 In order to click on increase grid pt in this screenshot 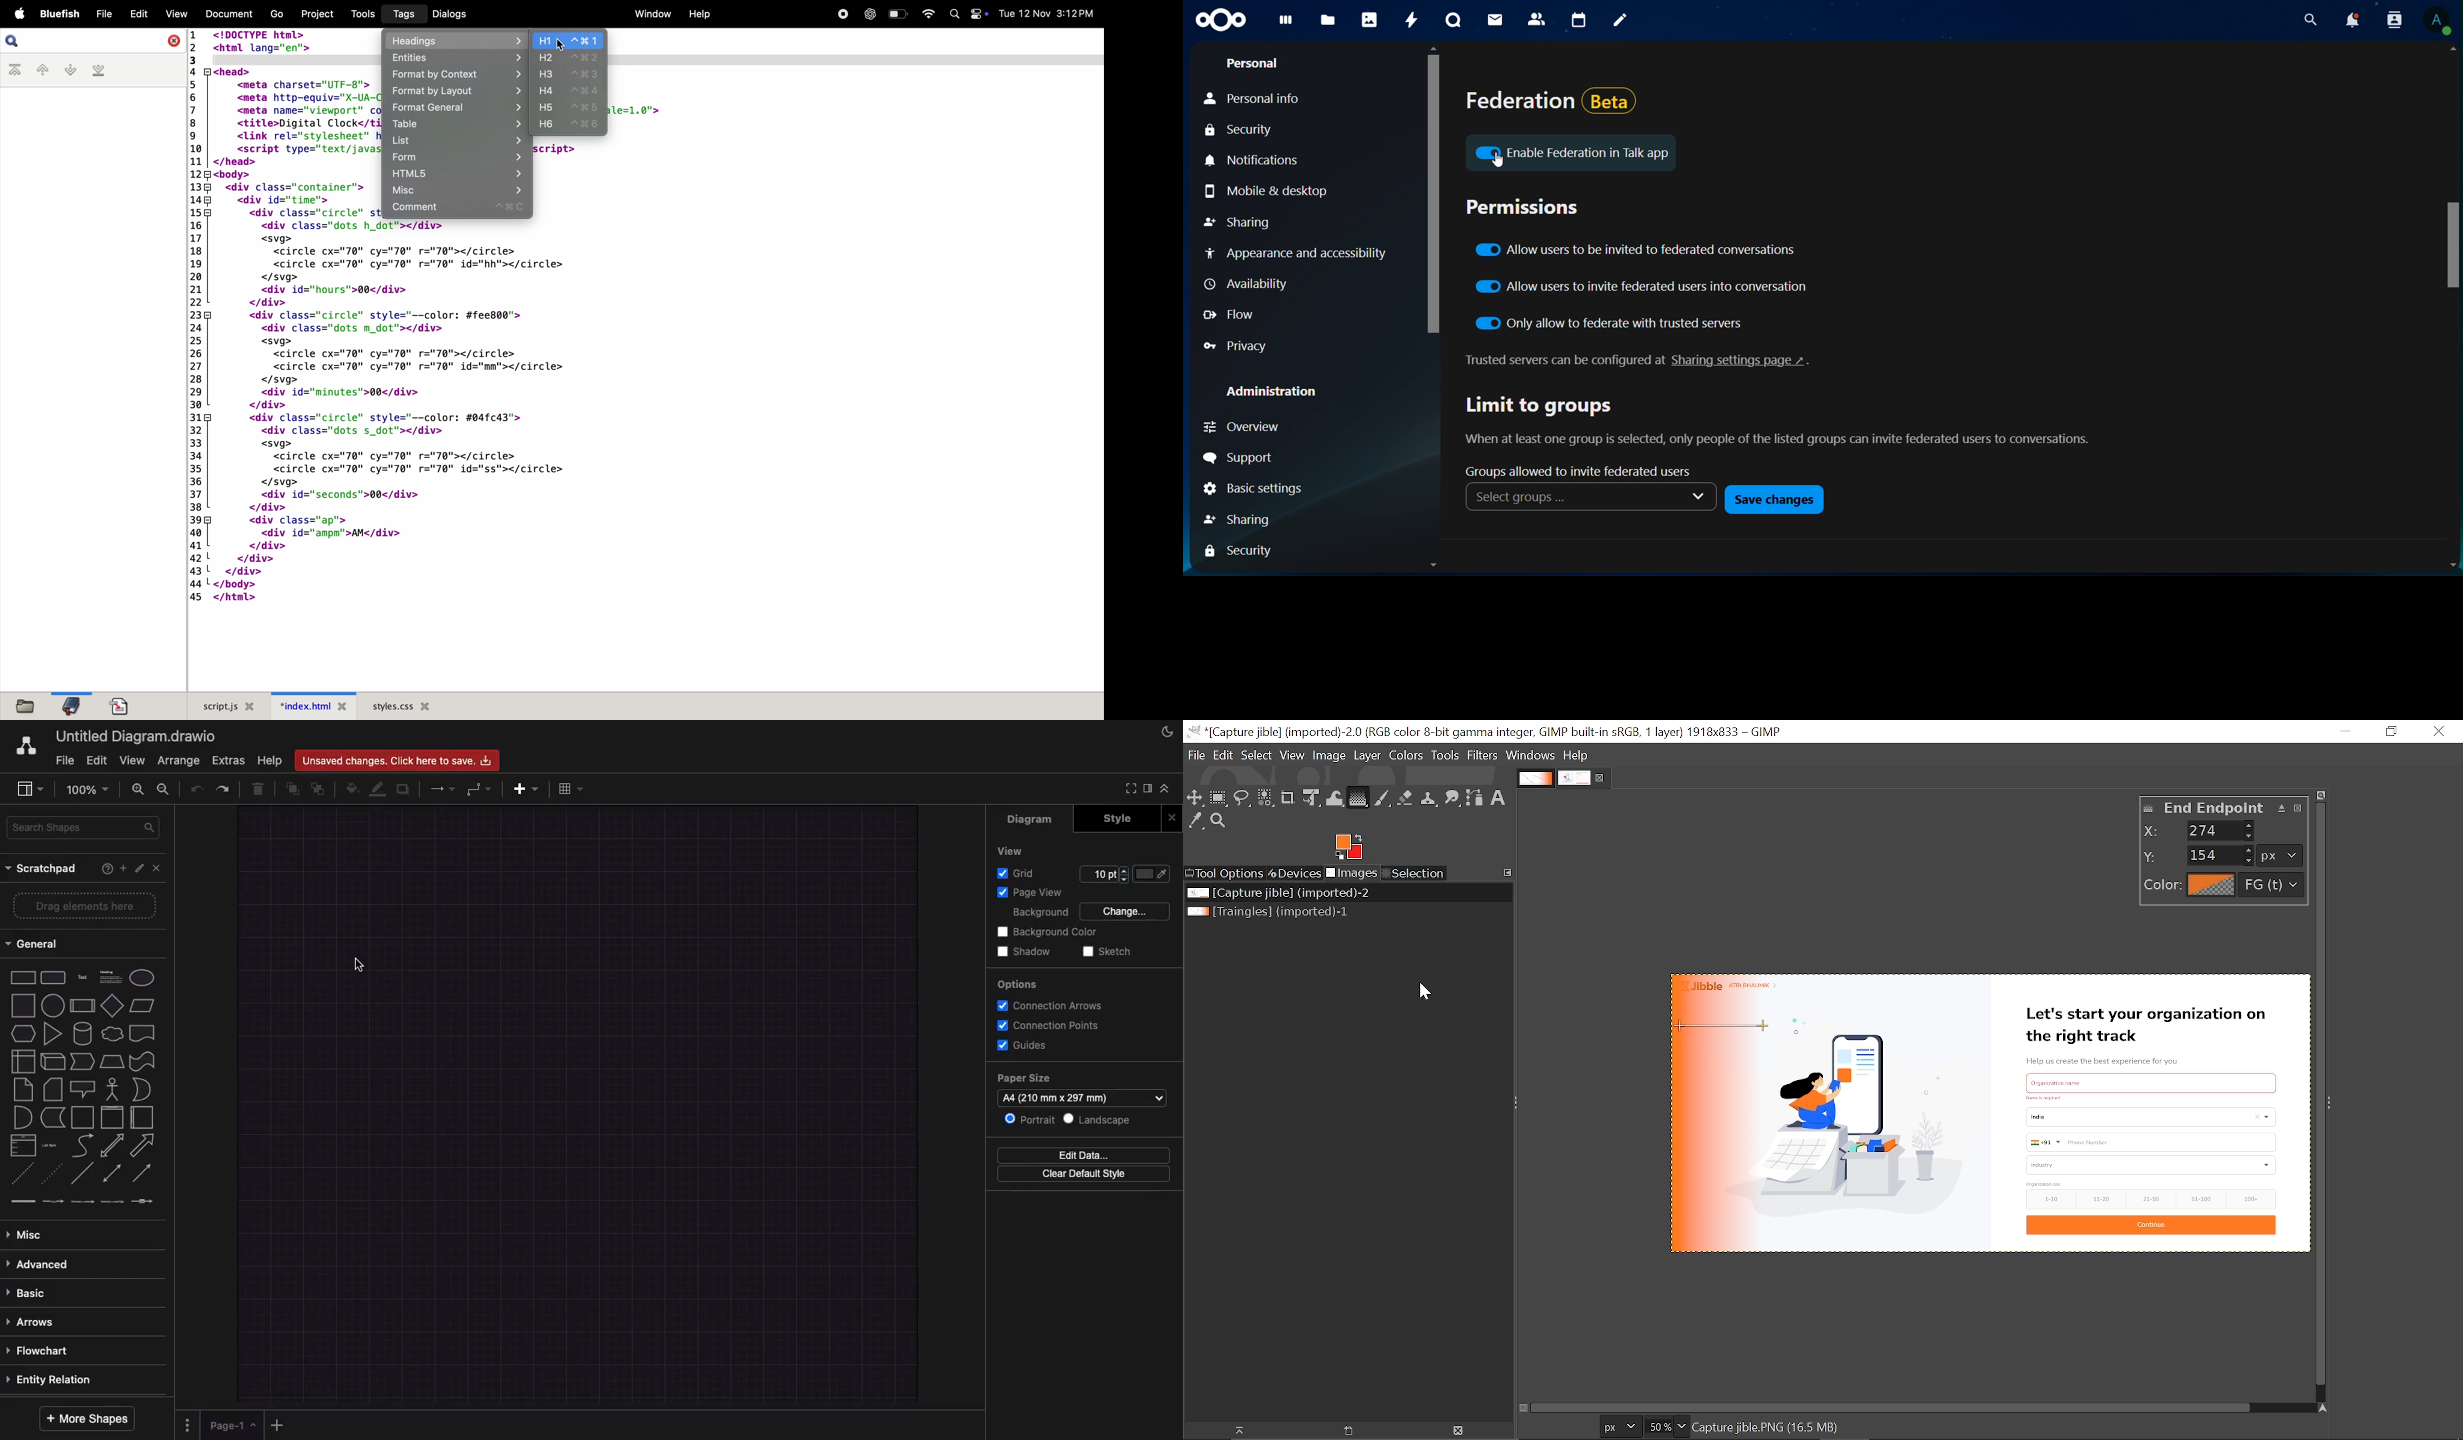, I will do `click(1126, 870)`.